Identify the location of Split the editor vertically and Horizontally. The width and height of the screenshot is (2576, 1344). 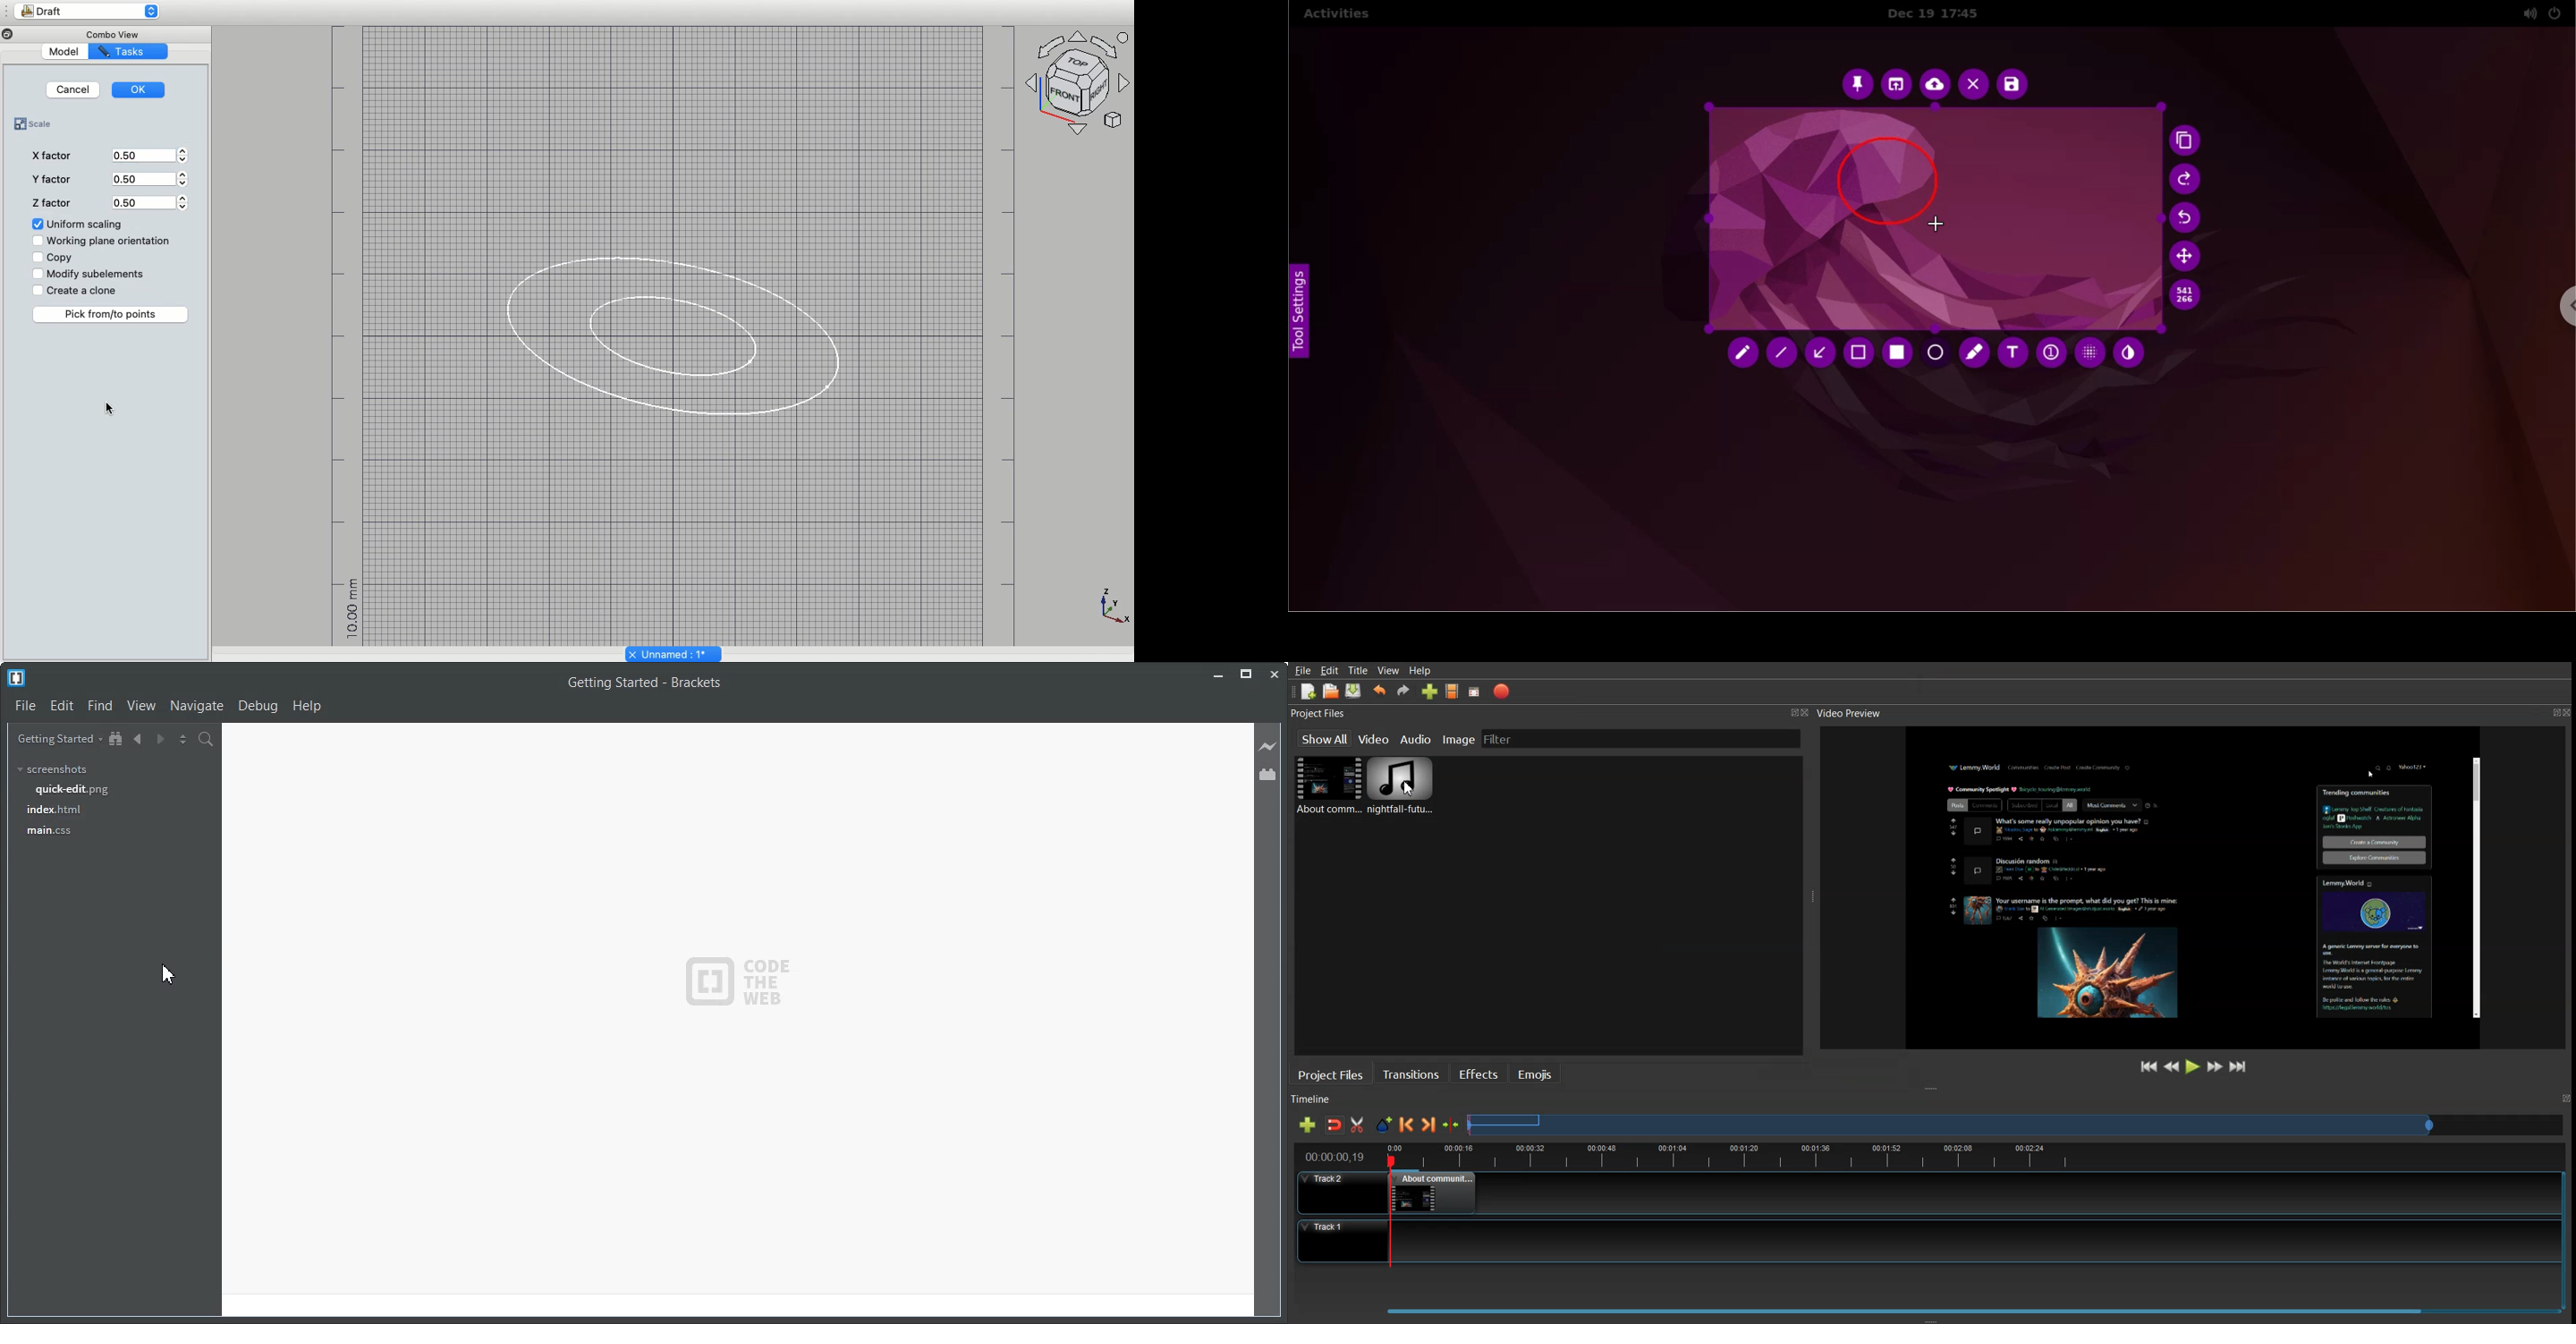
(183, 738).